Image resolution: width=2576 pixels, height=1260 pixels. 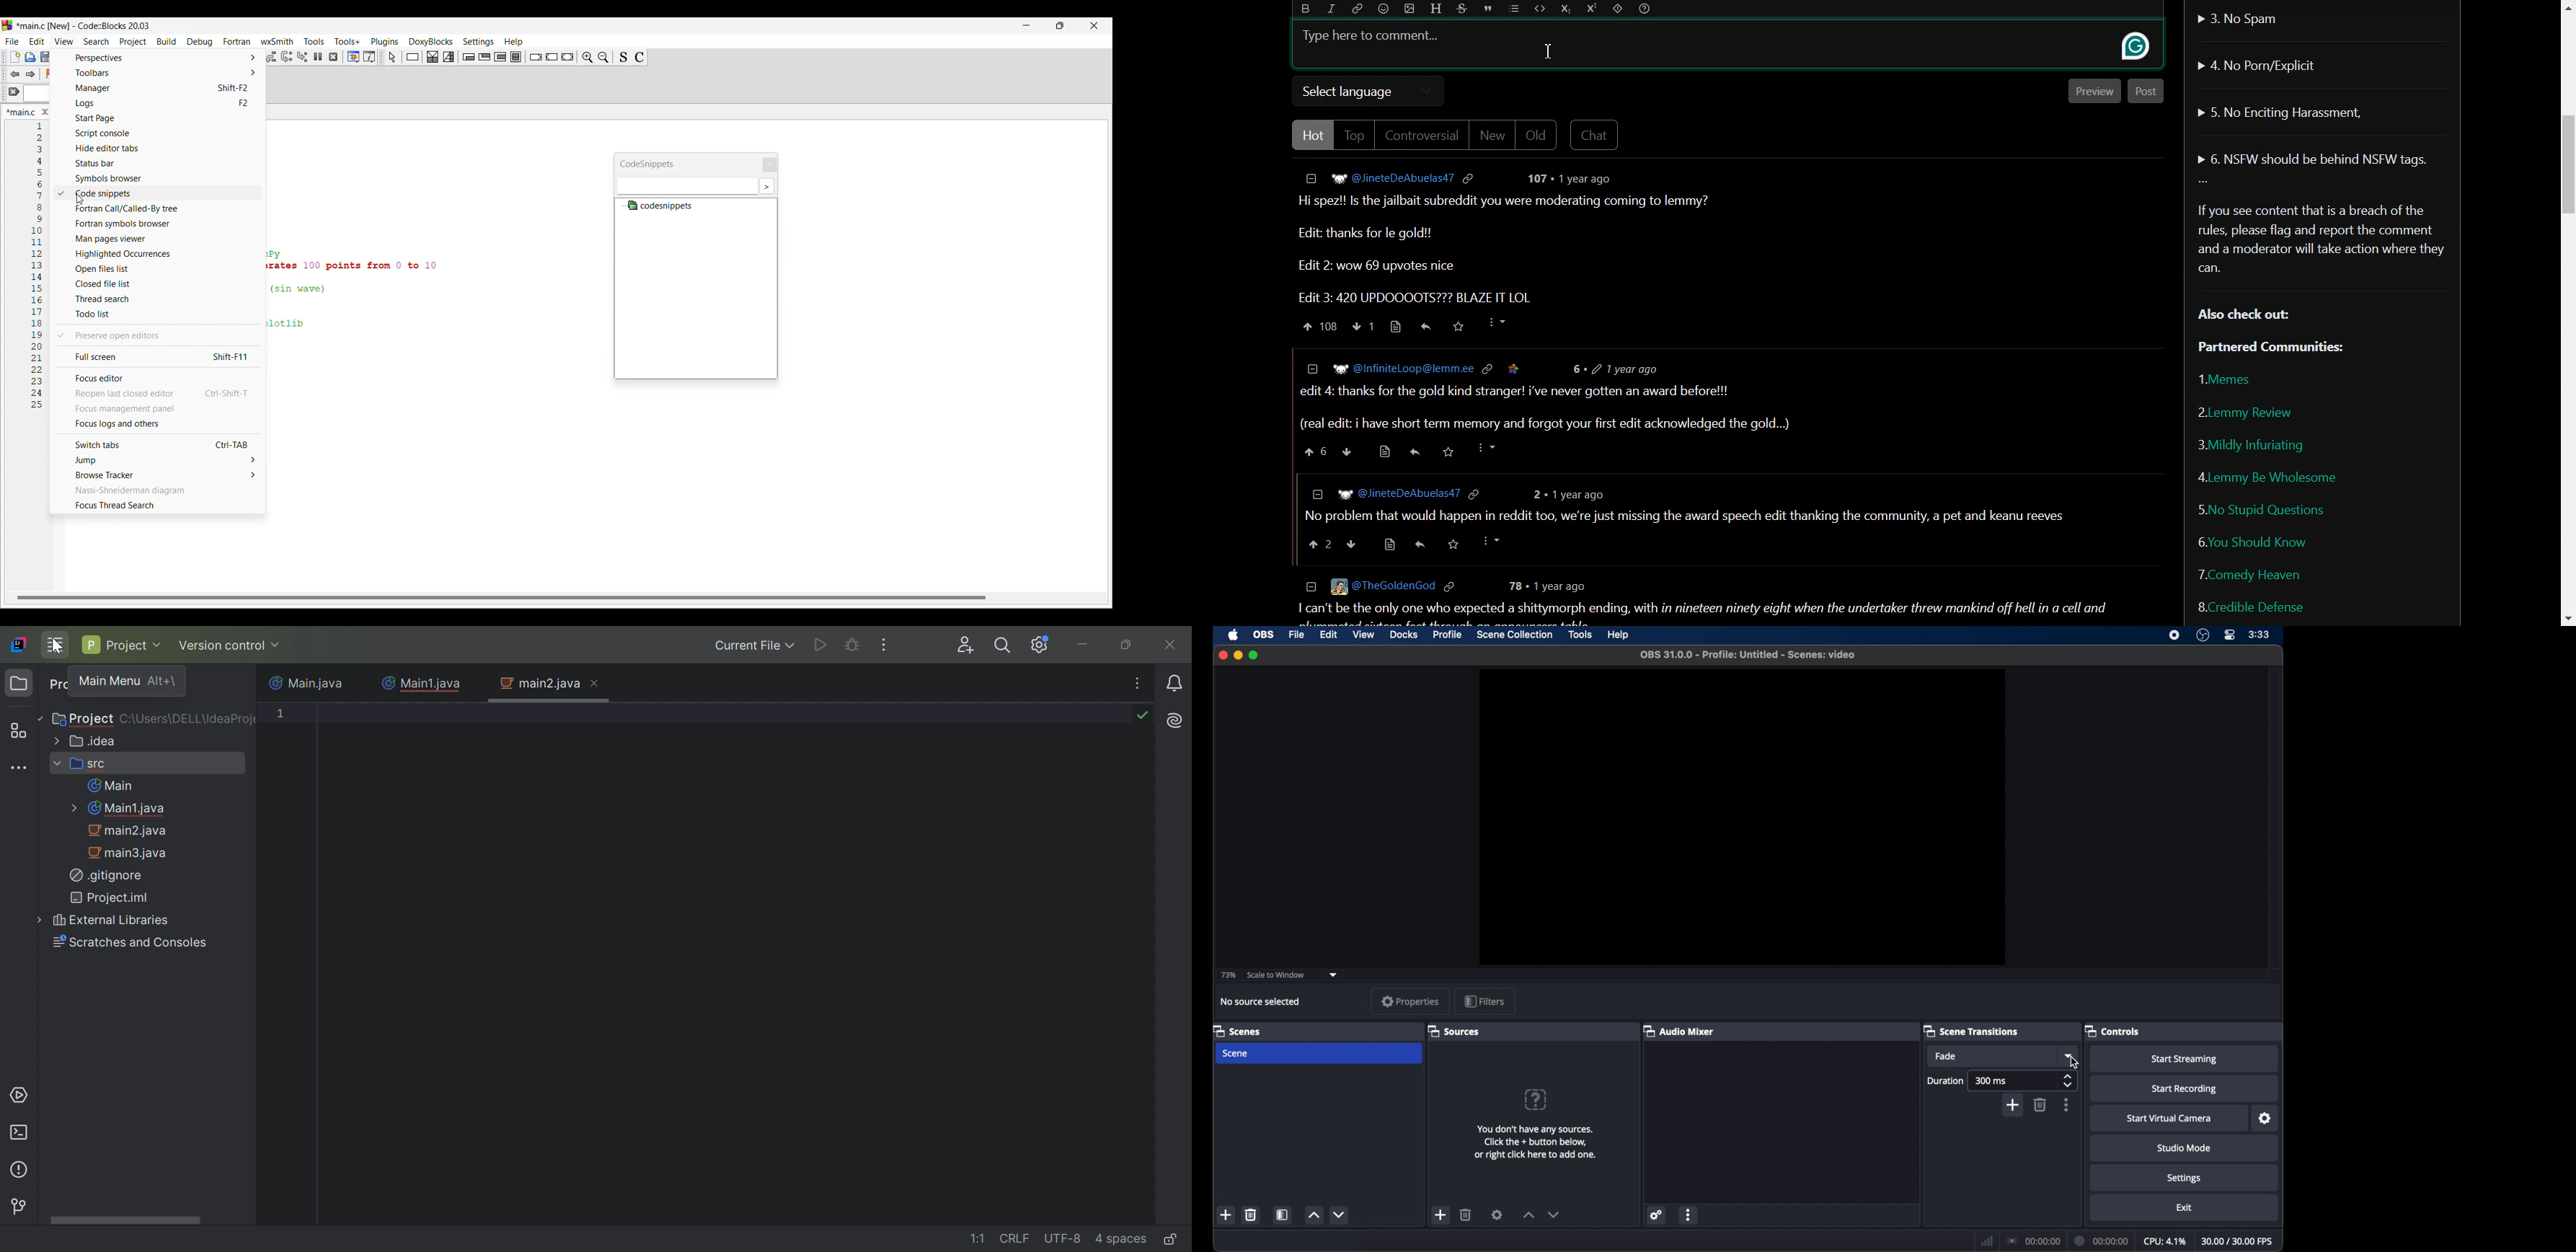 I want to click on Perspective options , so click(x=158, y=58).